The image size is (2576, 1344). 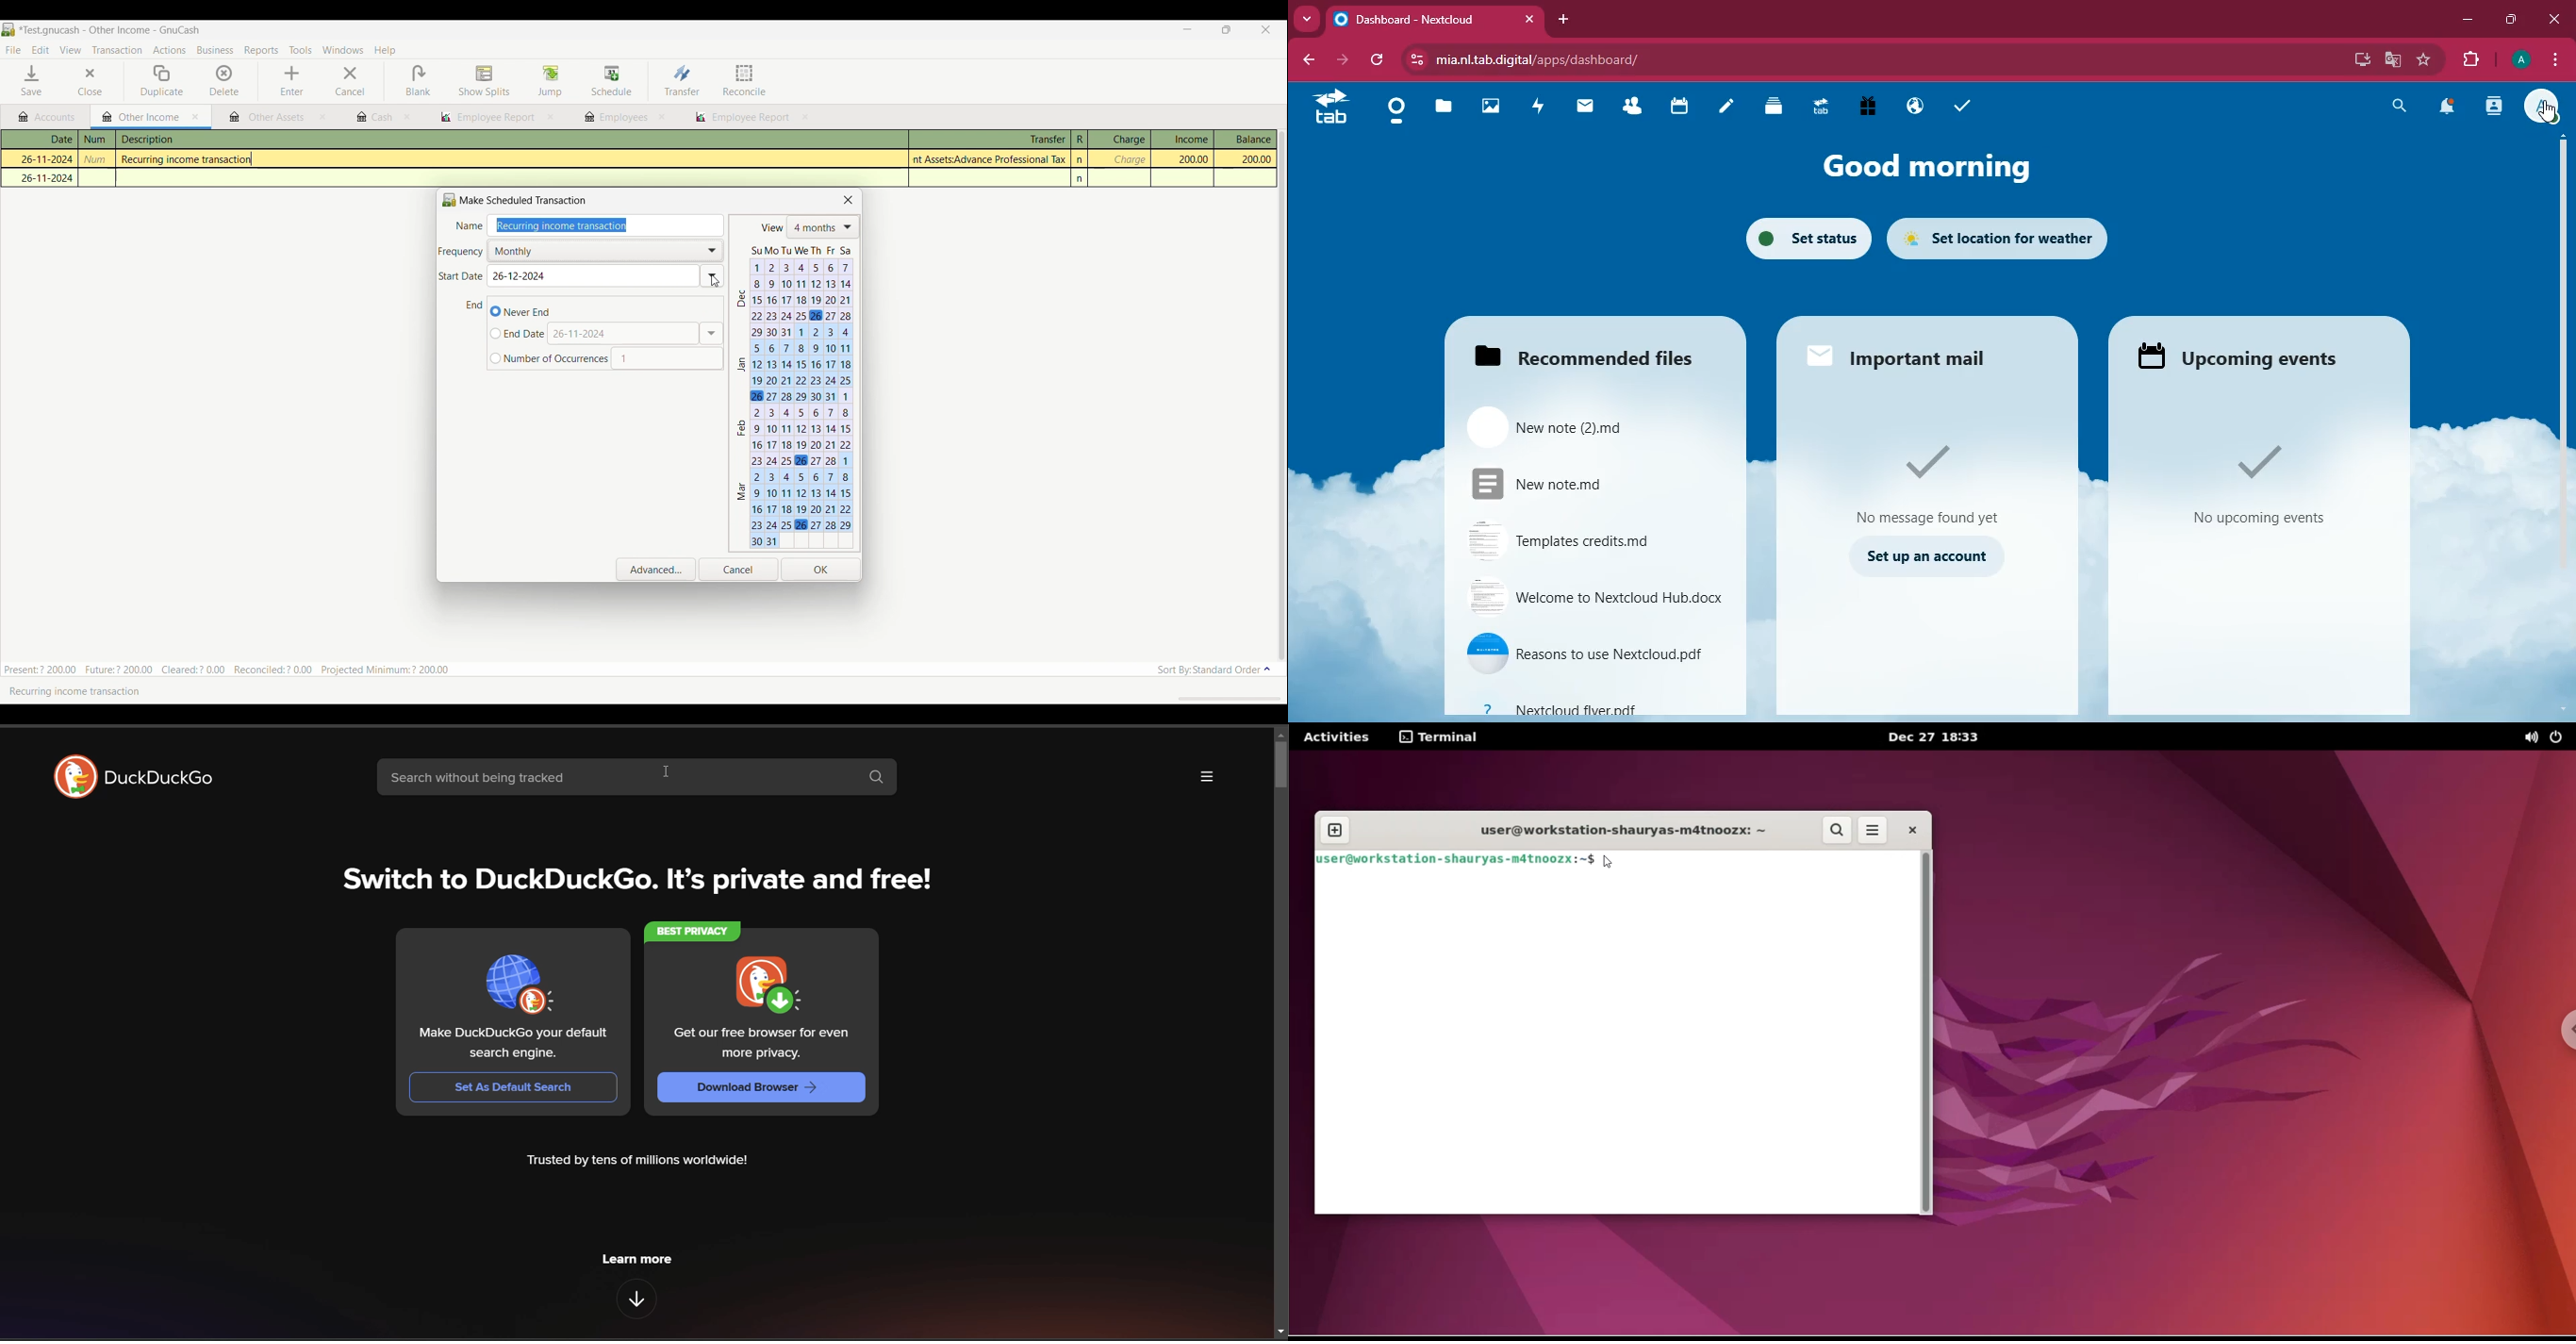 What do you see at coordinates (772, 987) in the screenshot?
I see `thumbnail` at bounding box center [772, 987].